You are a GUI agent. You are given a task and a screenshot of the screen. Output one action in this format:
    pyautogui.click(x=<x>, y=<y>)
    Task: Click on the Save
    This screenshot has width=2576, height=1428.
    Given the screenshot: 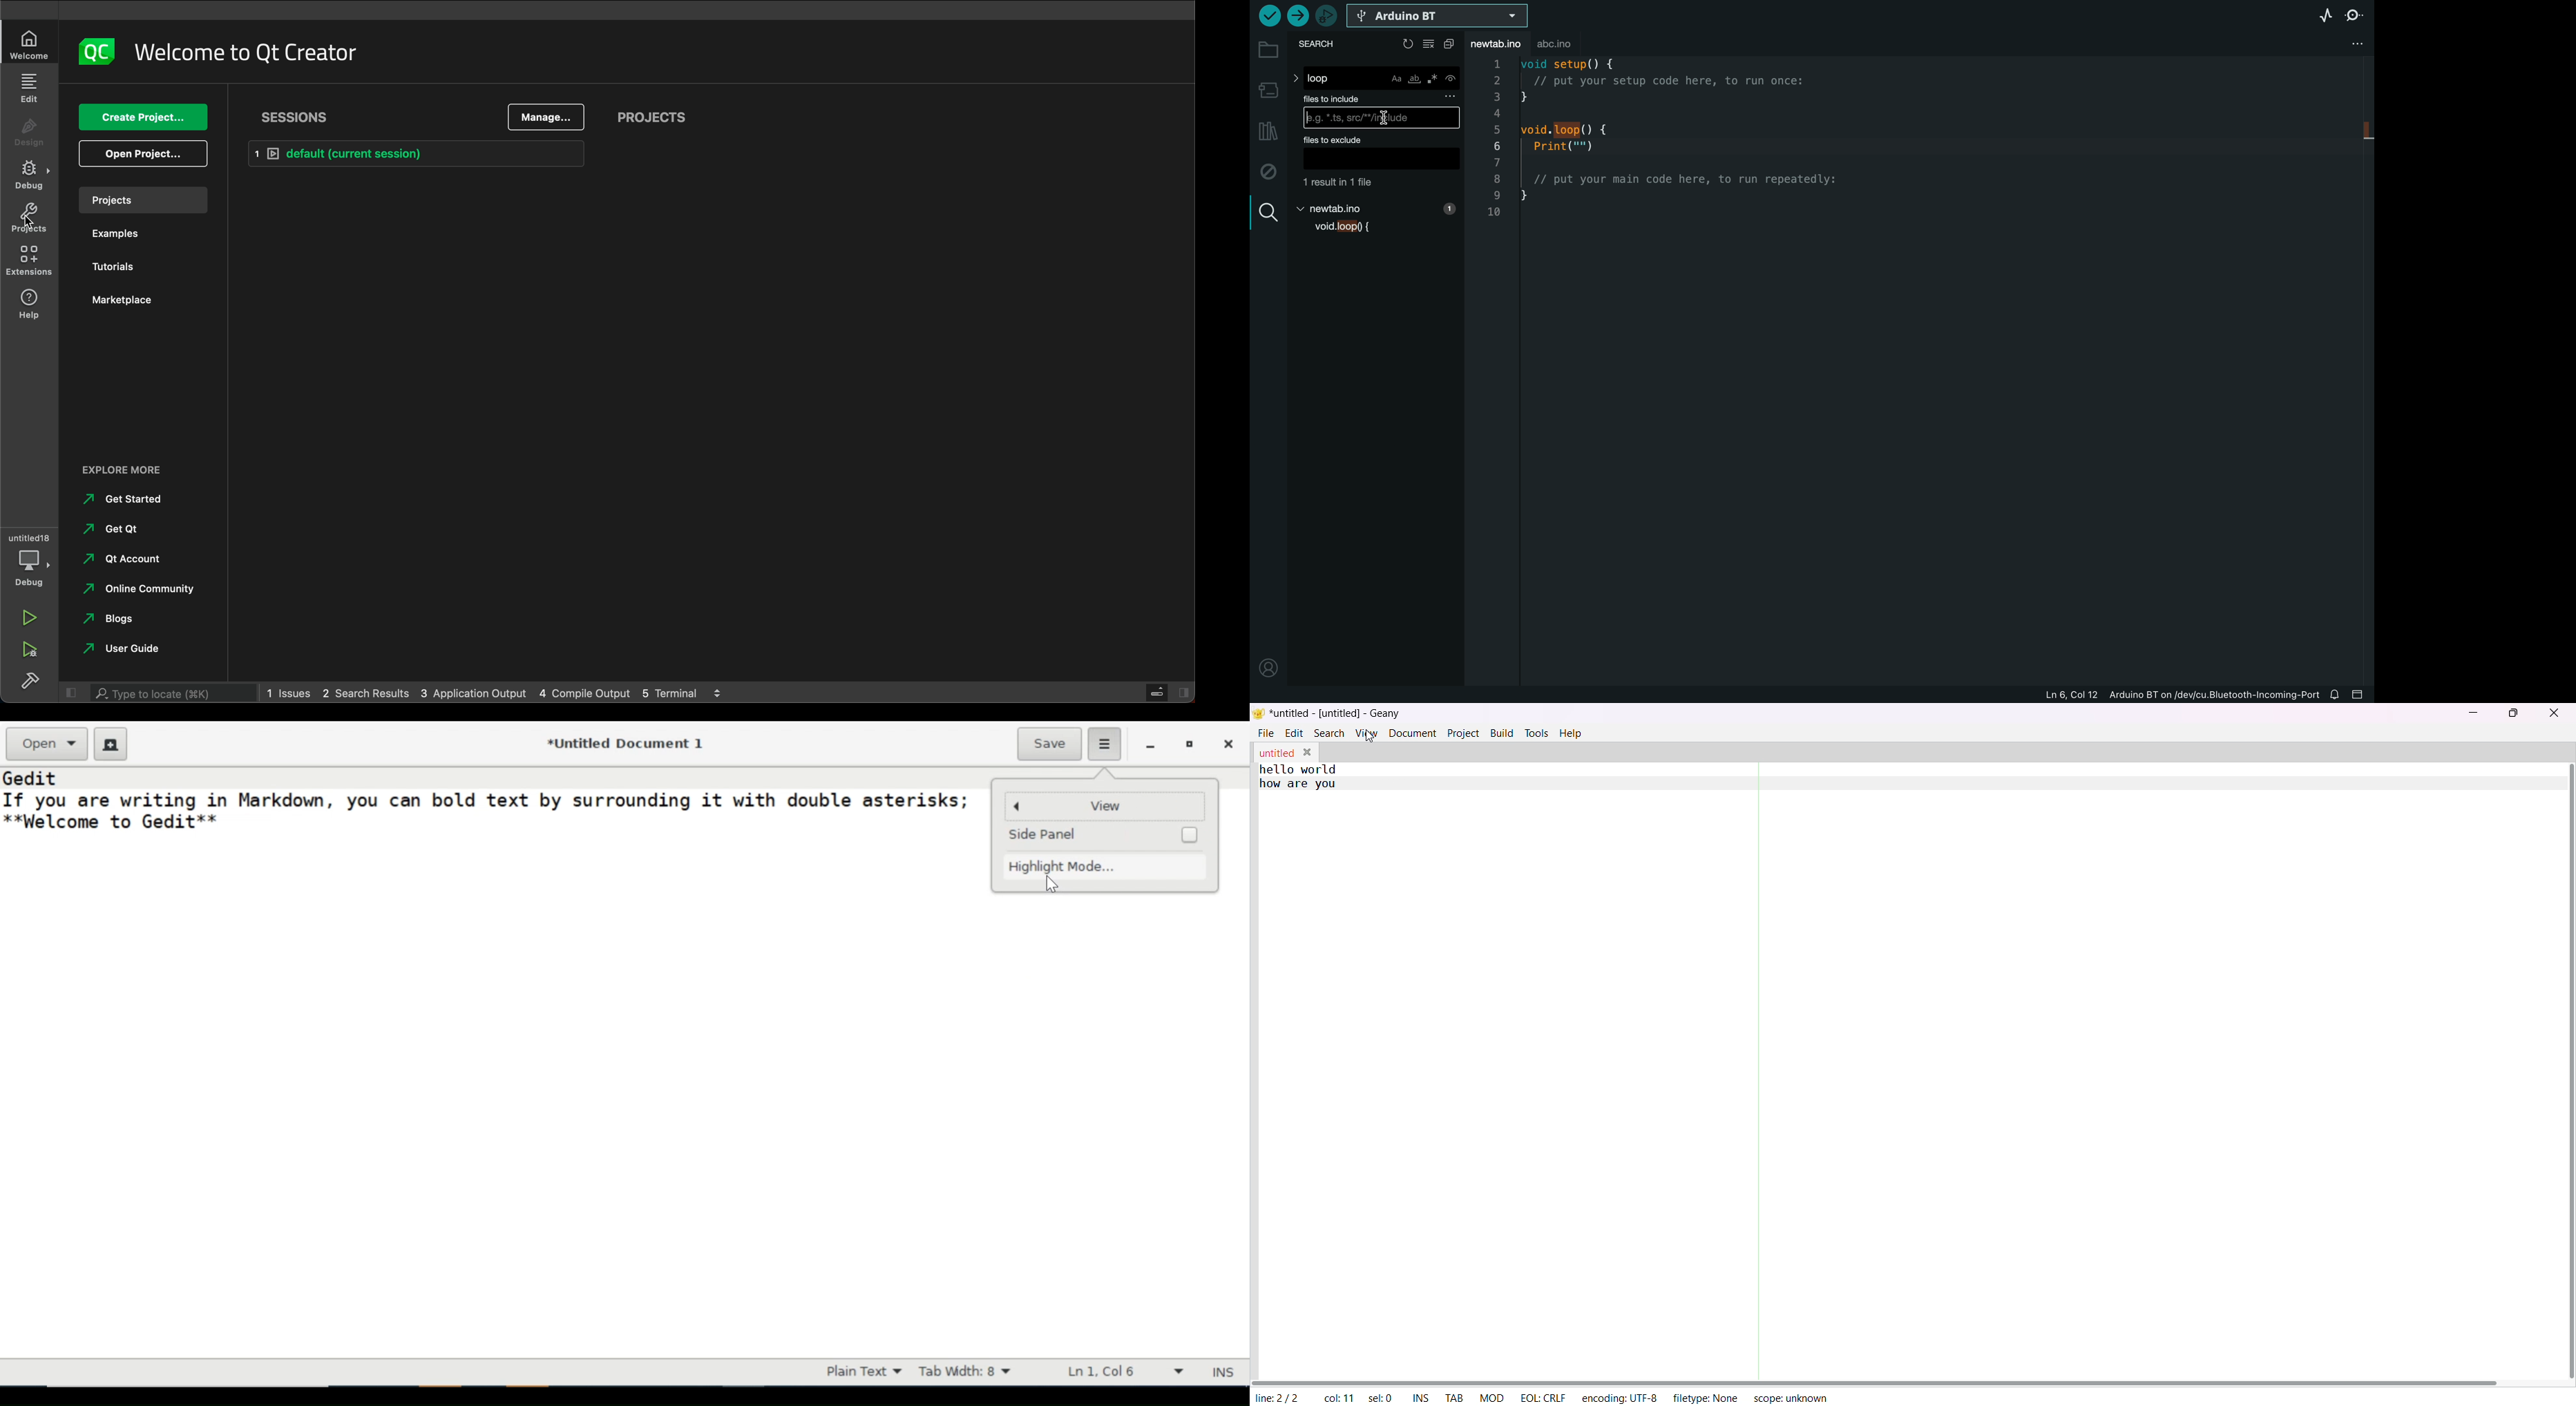 What is the action you would take?
    pyautogui.click(x=1048, y=743)
    